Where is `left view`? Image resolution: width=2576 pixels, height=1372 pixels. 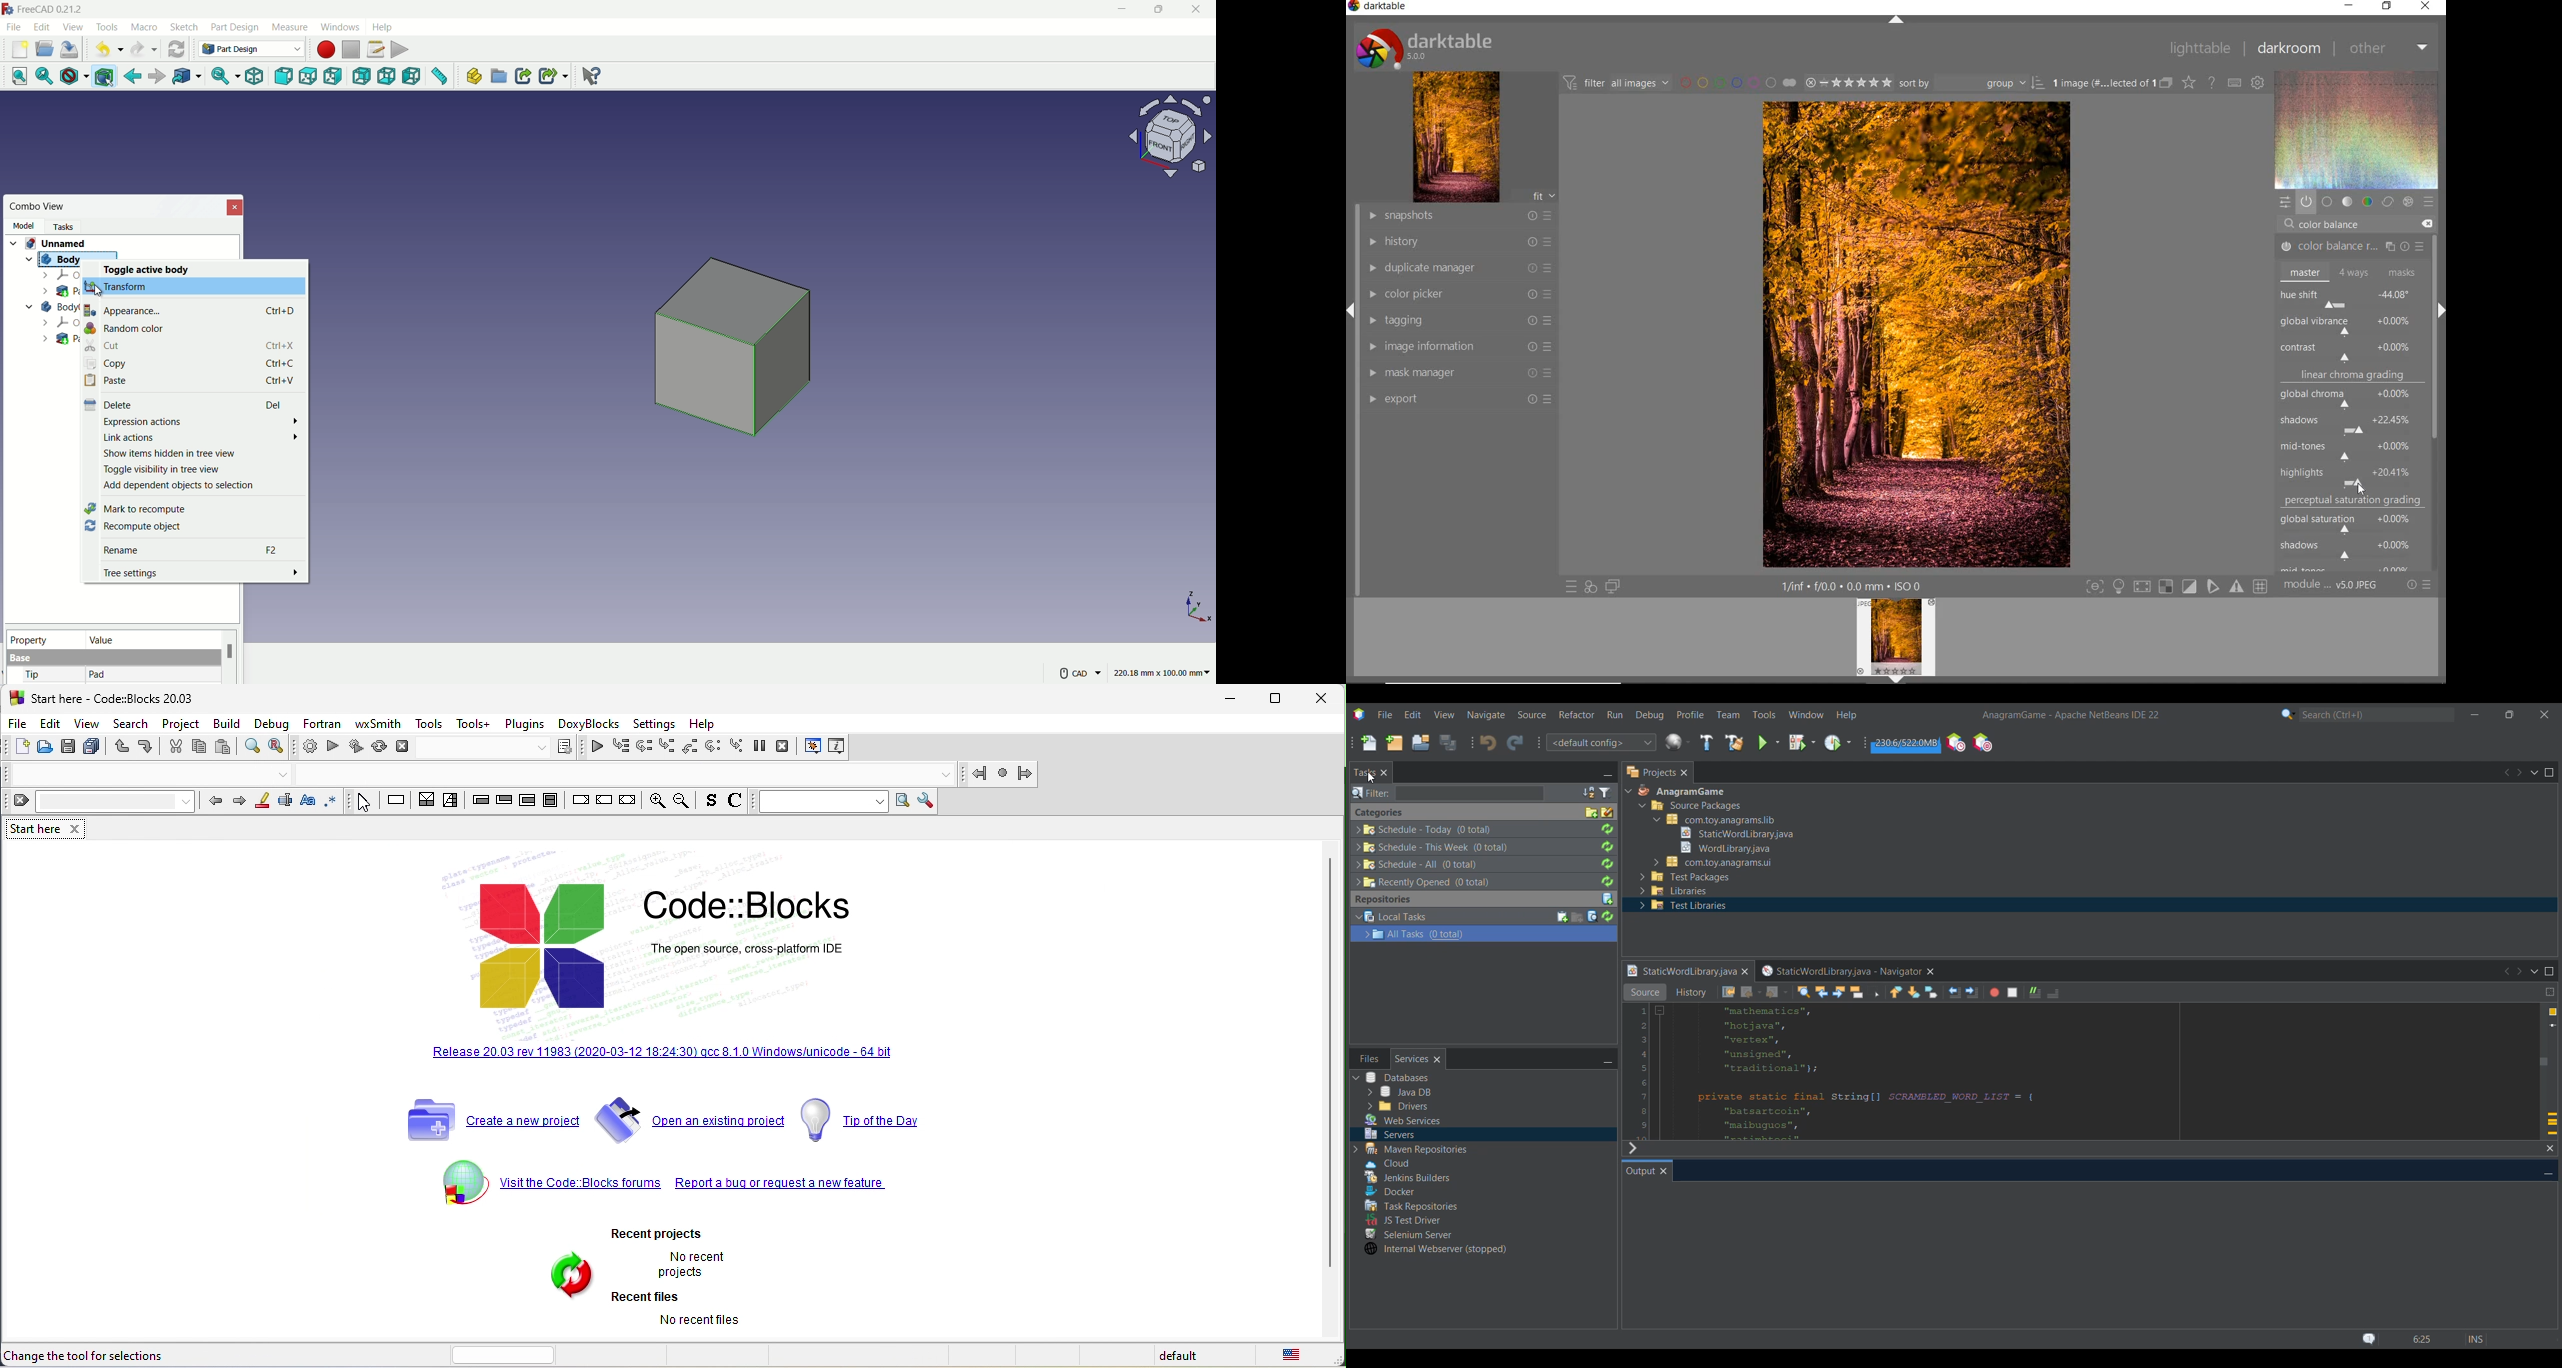 left view is located at coordinates (412, 77).